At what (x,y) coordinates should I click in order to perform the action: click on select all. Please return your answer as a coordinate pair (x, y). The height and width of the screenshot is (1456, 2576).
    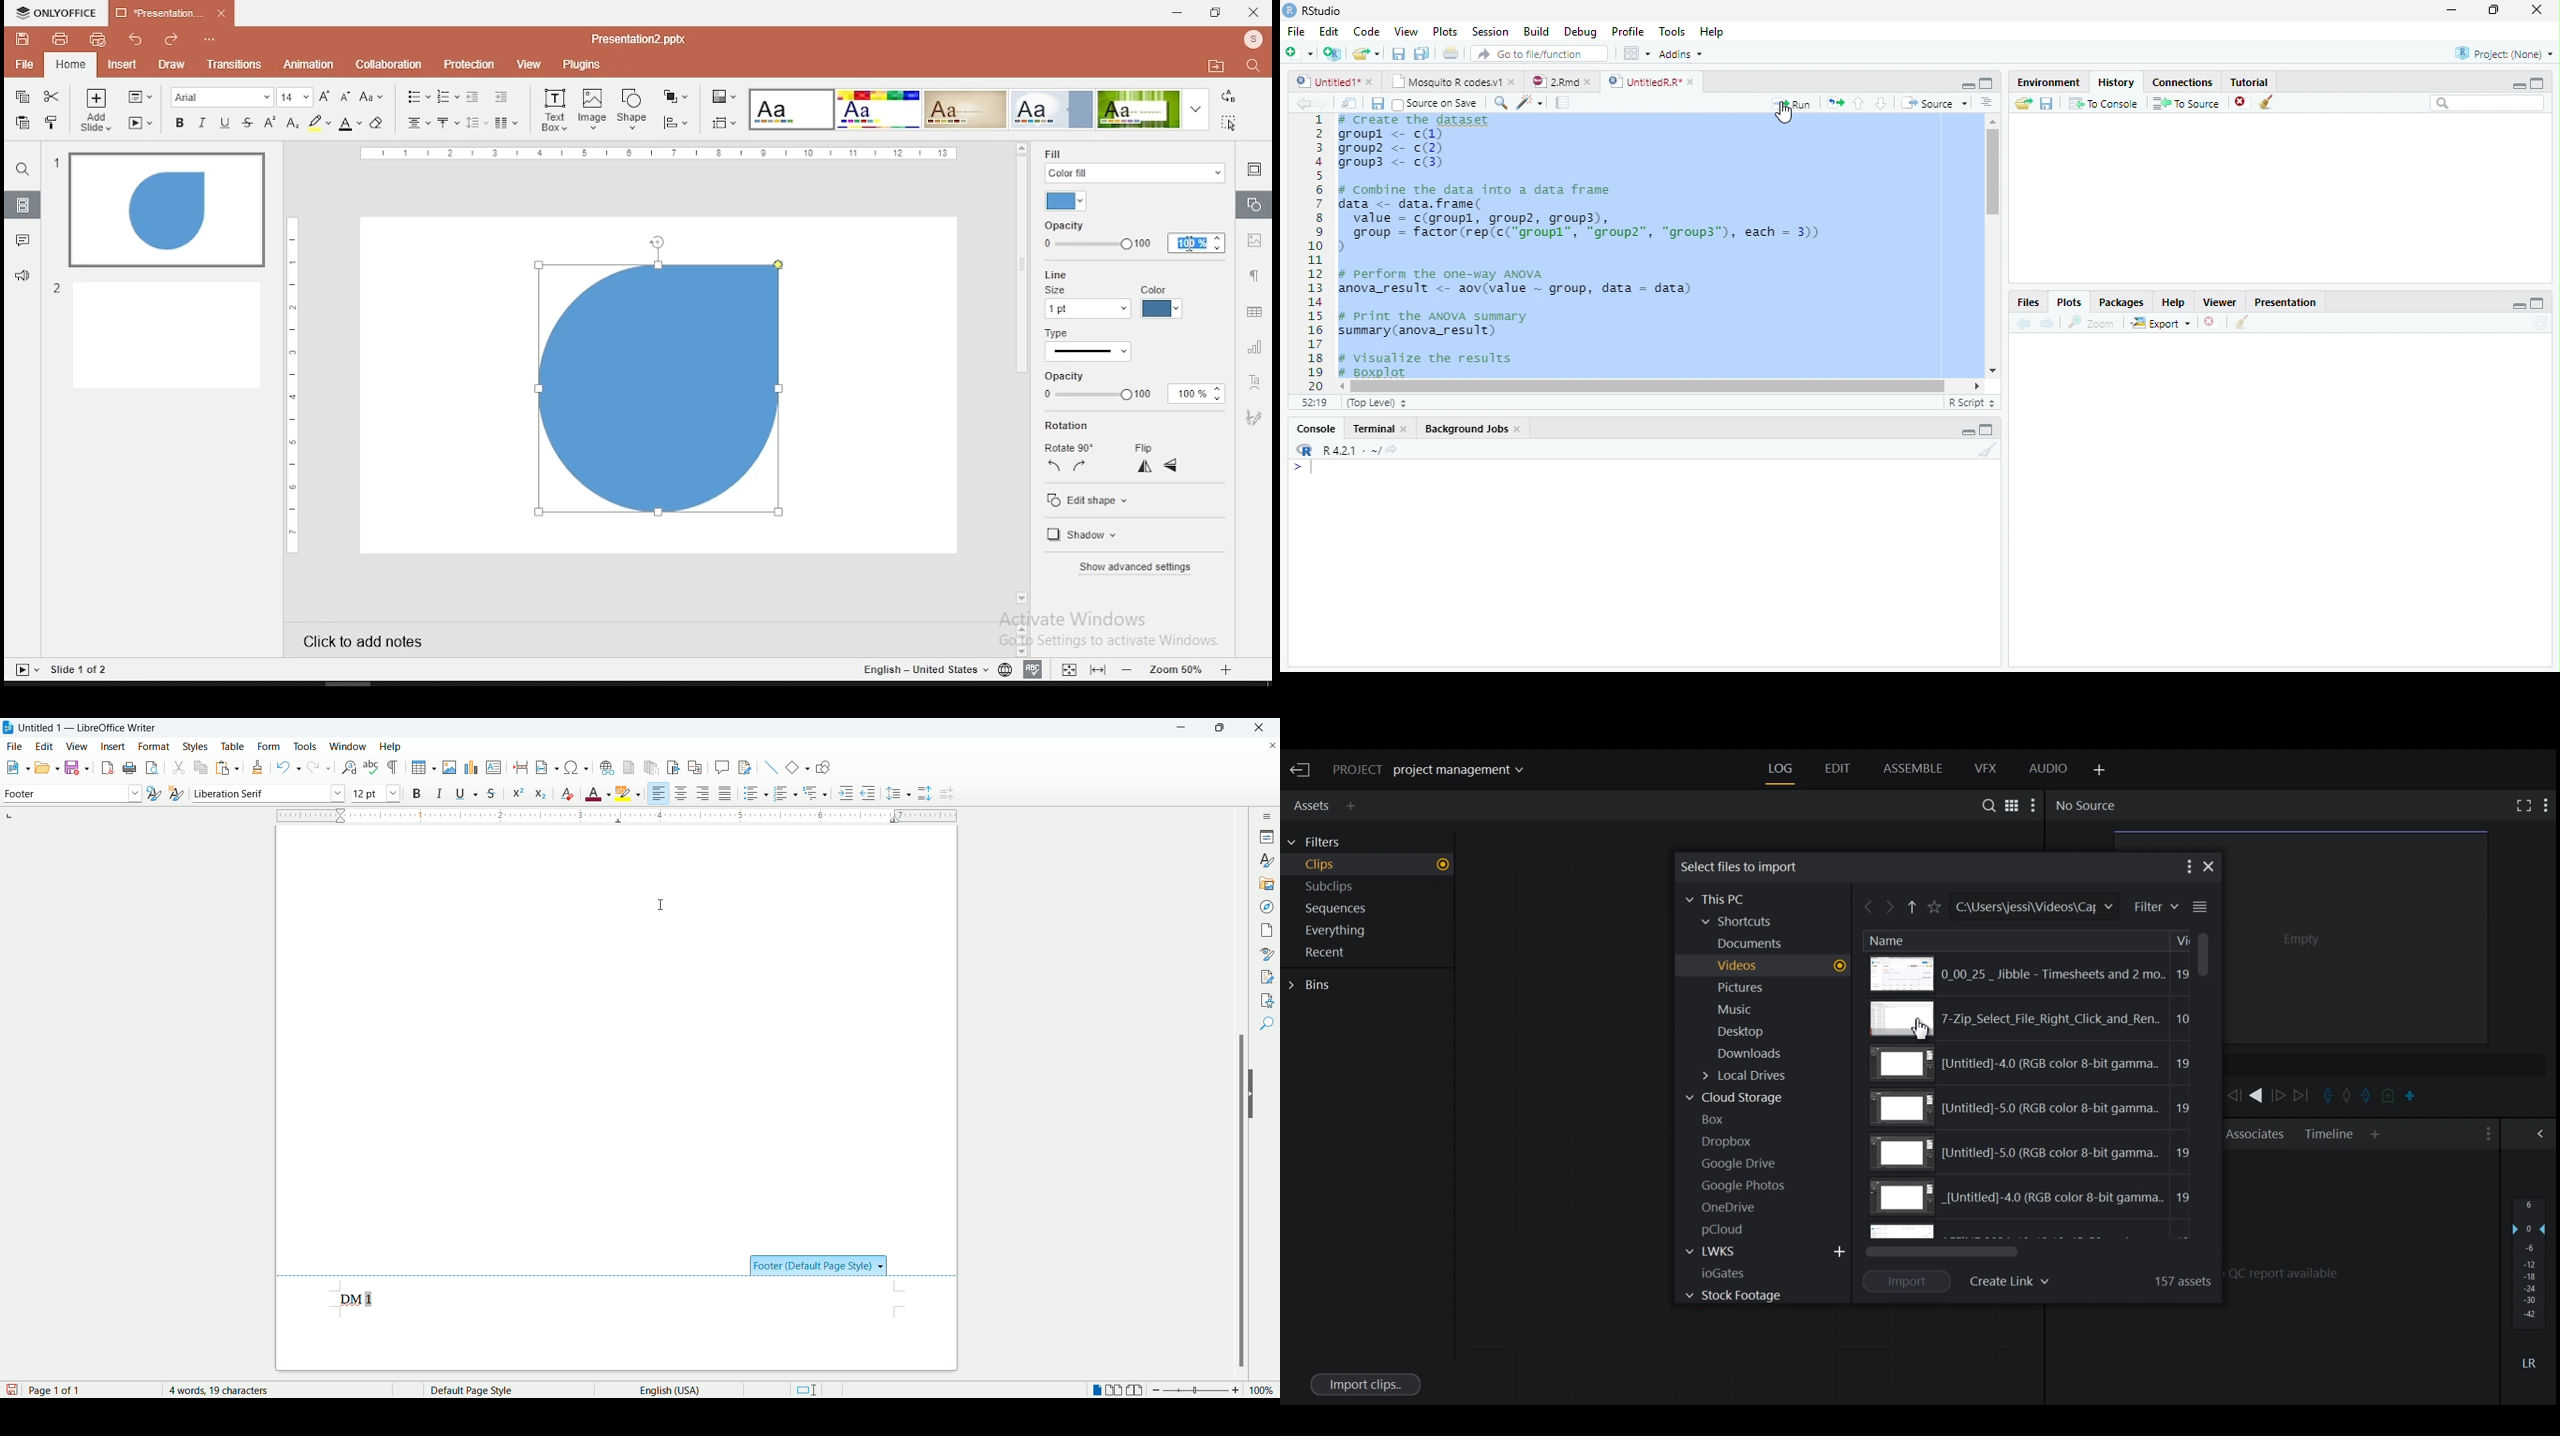
    Looking at the image, I should click on (1227, 125).